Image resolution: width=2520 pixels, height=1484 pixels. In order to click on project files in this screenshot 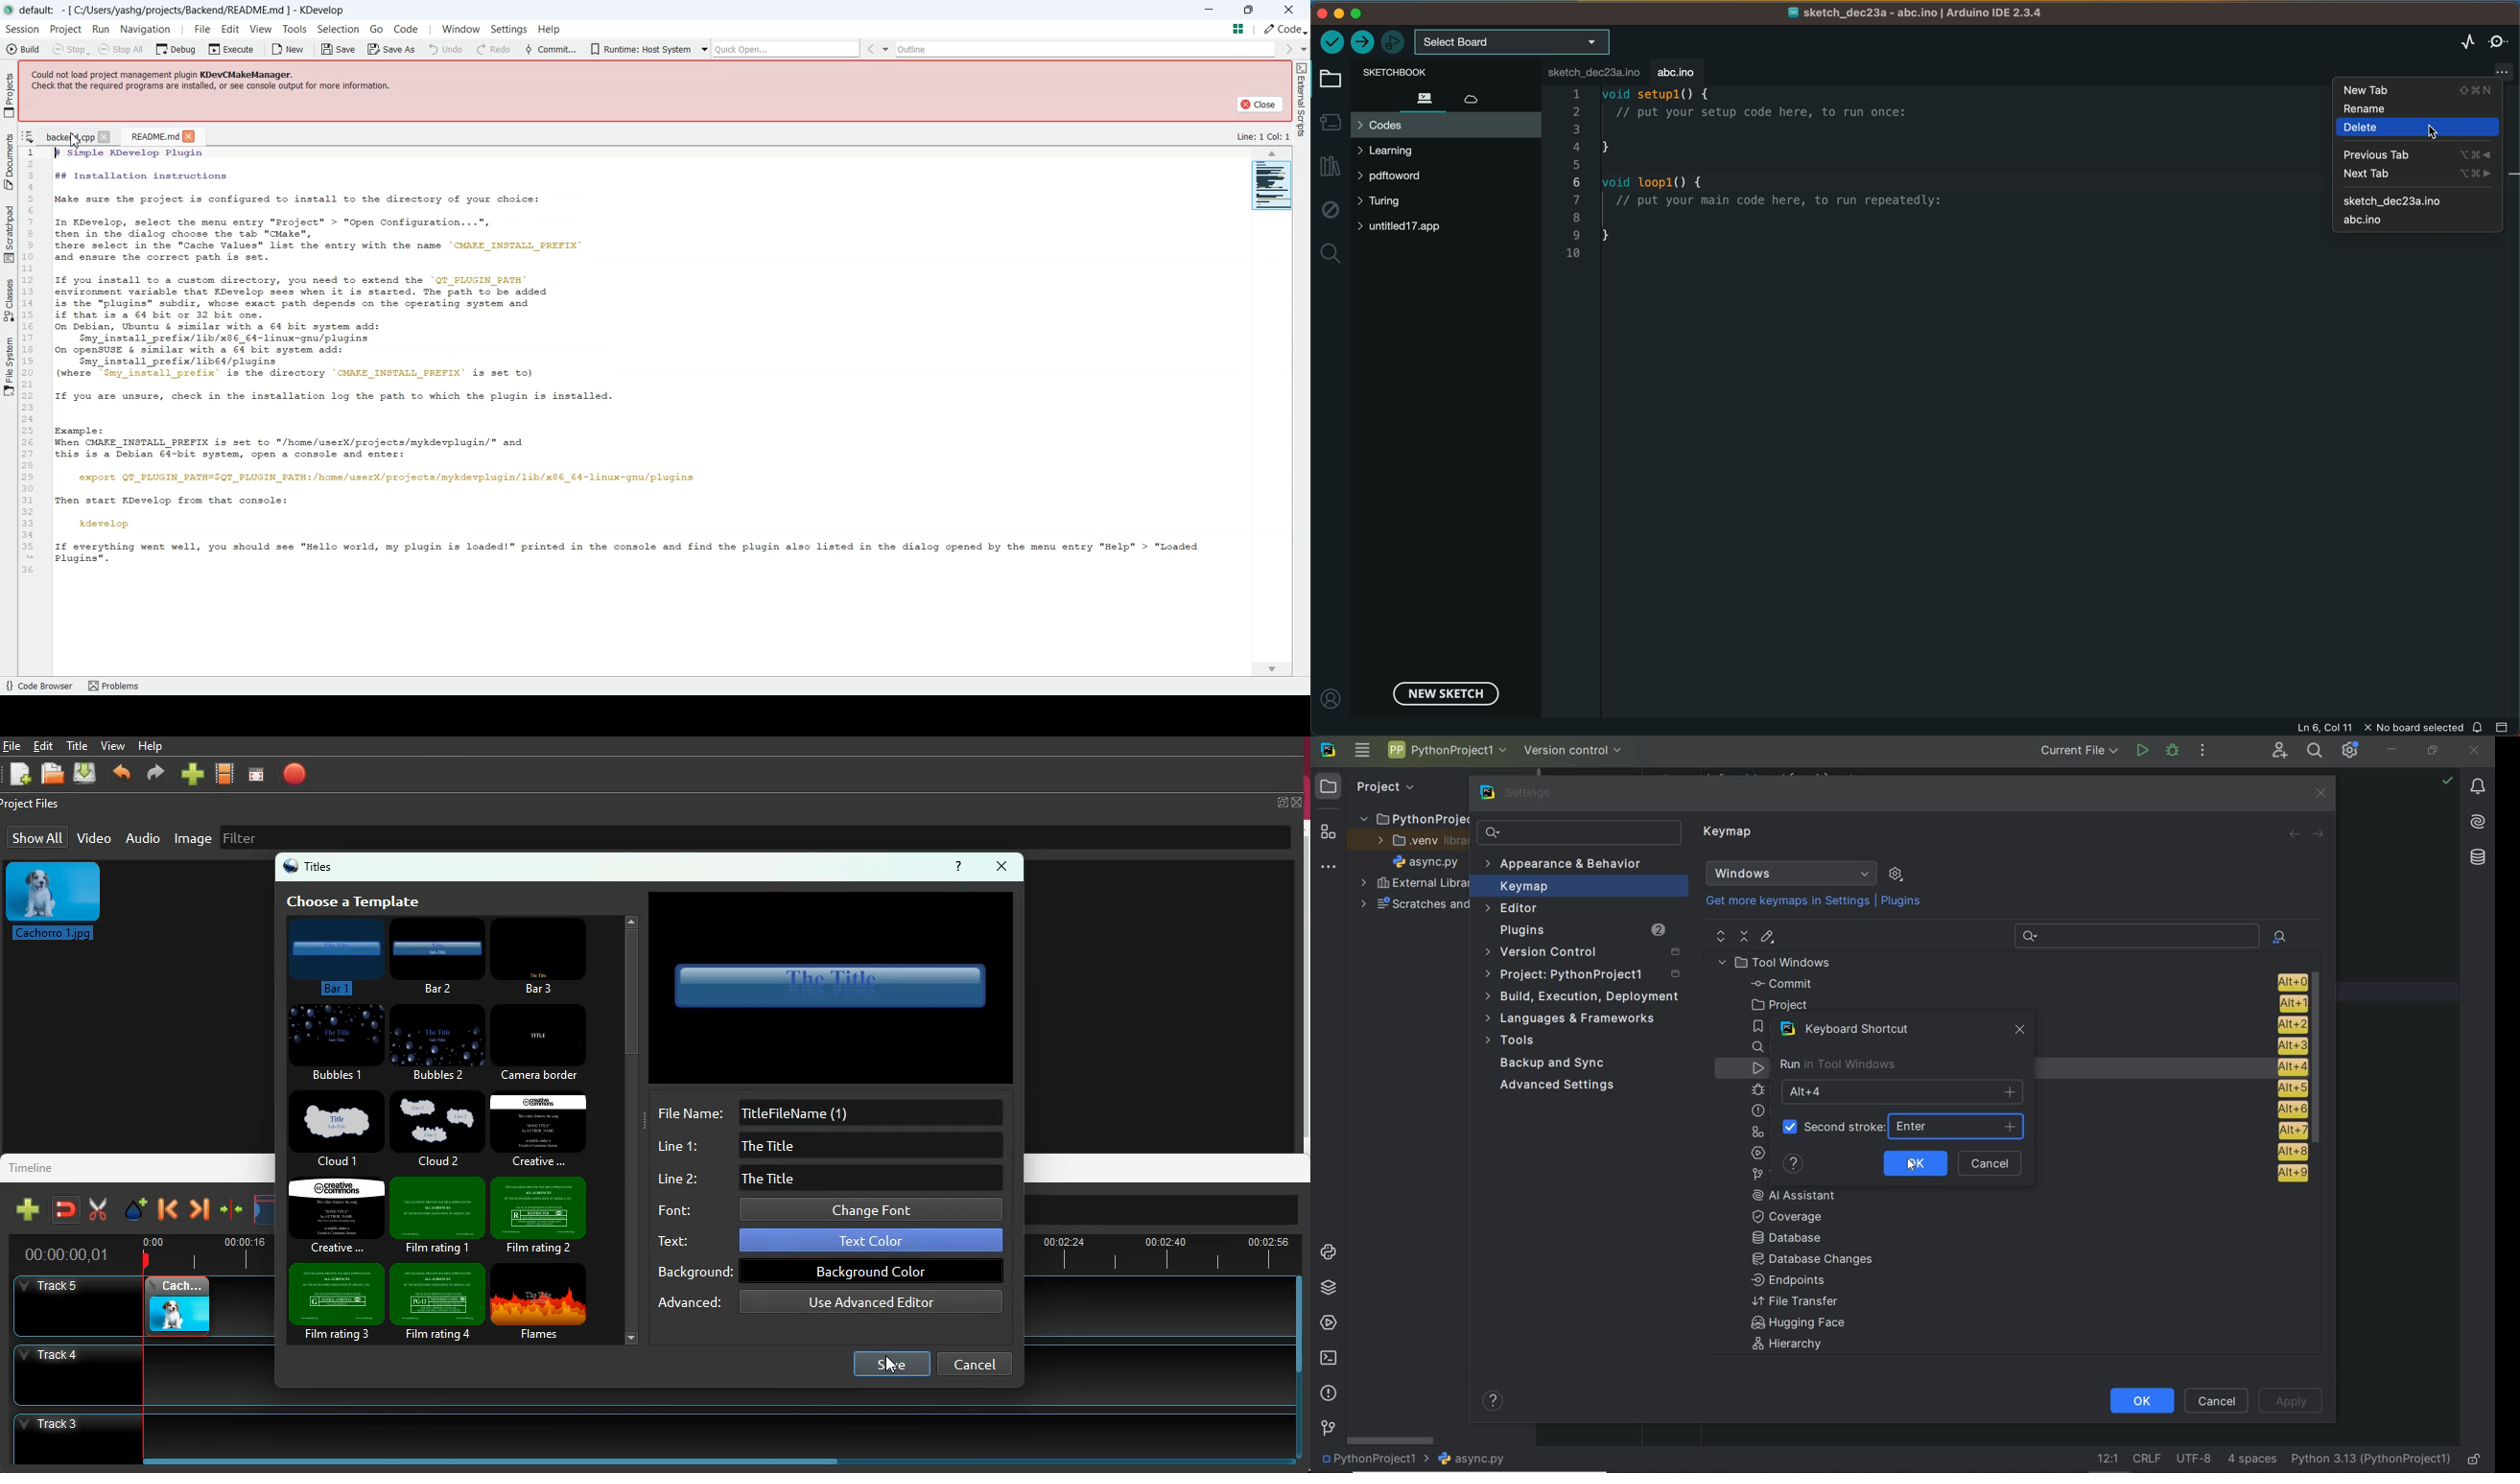, I will do `click(35, 805)`.